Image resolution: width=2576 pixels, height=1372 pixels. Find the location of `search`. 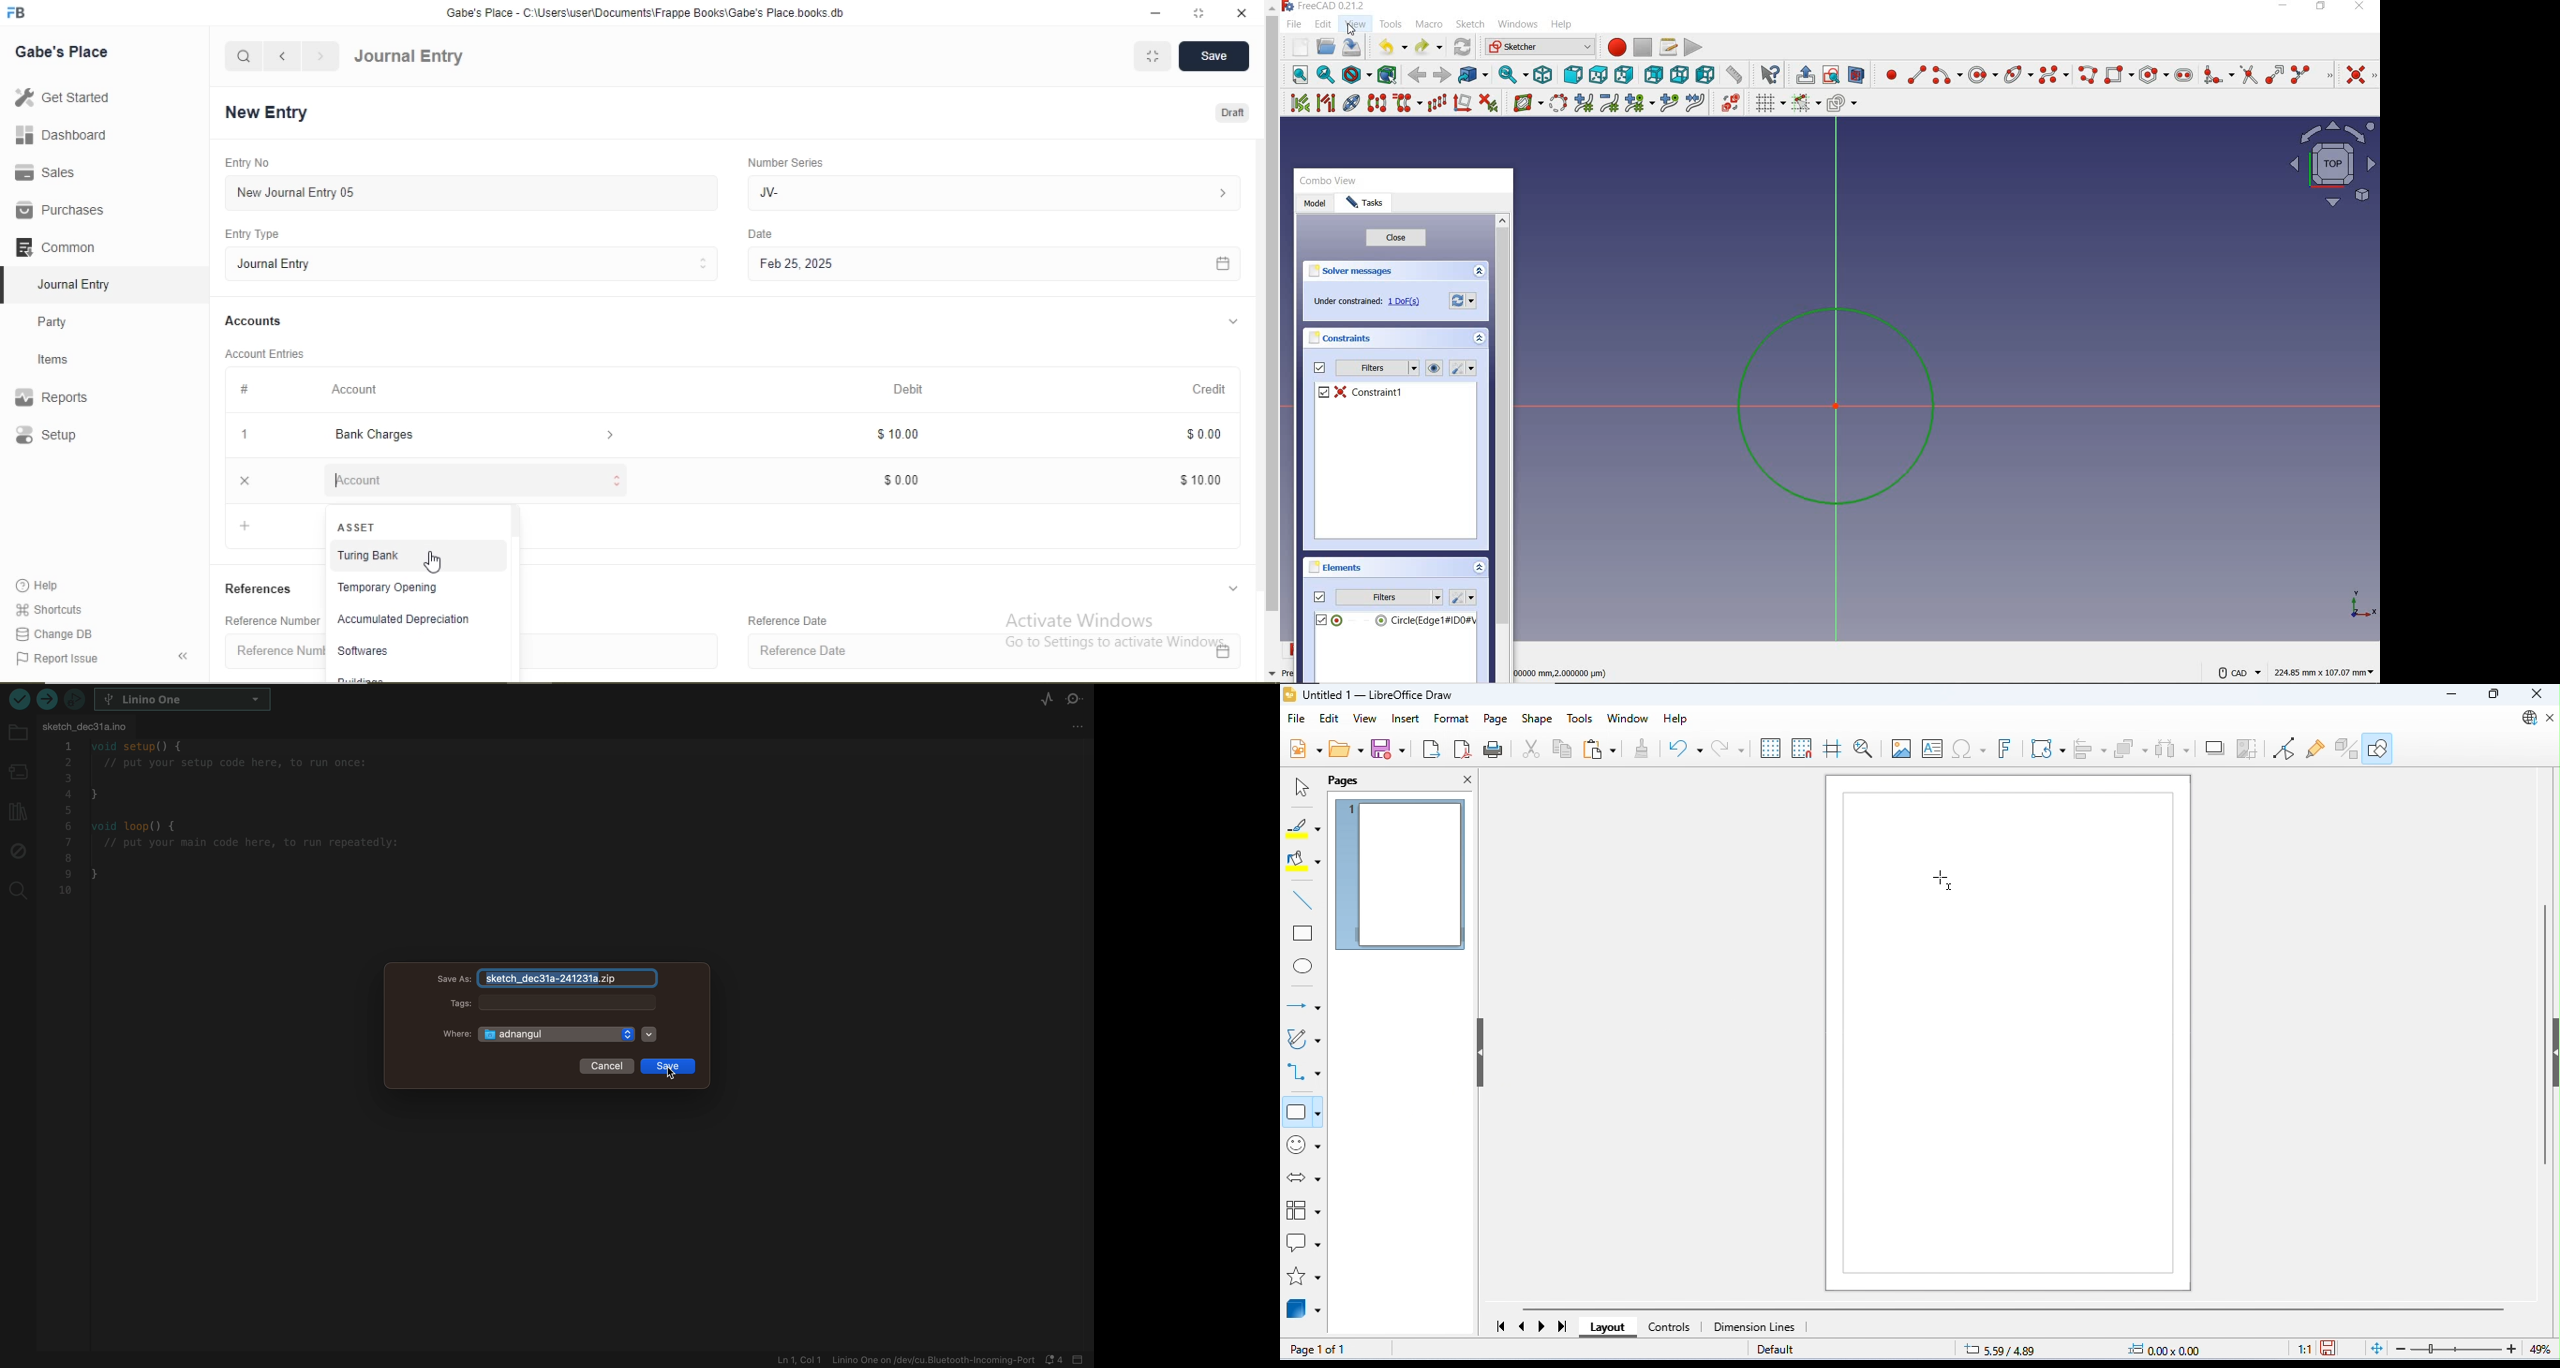

search is located at coordinates (244, 56).